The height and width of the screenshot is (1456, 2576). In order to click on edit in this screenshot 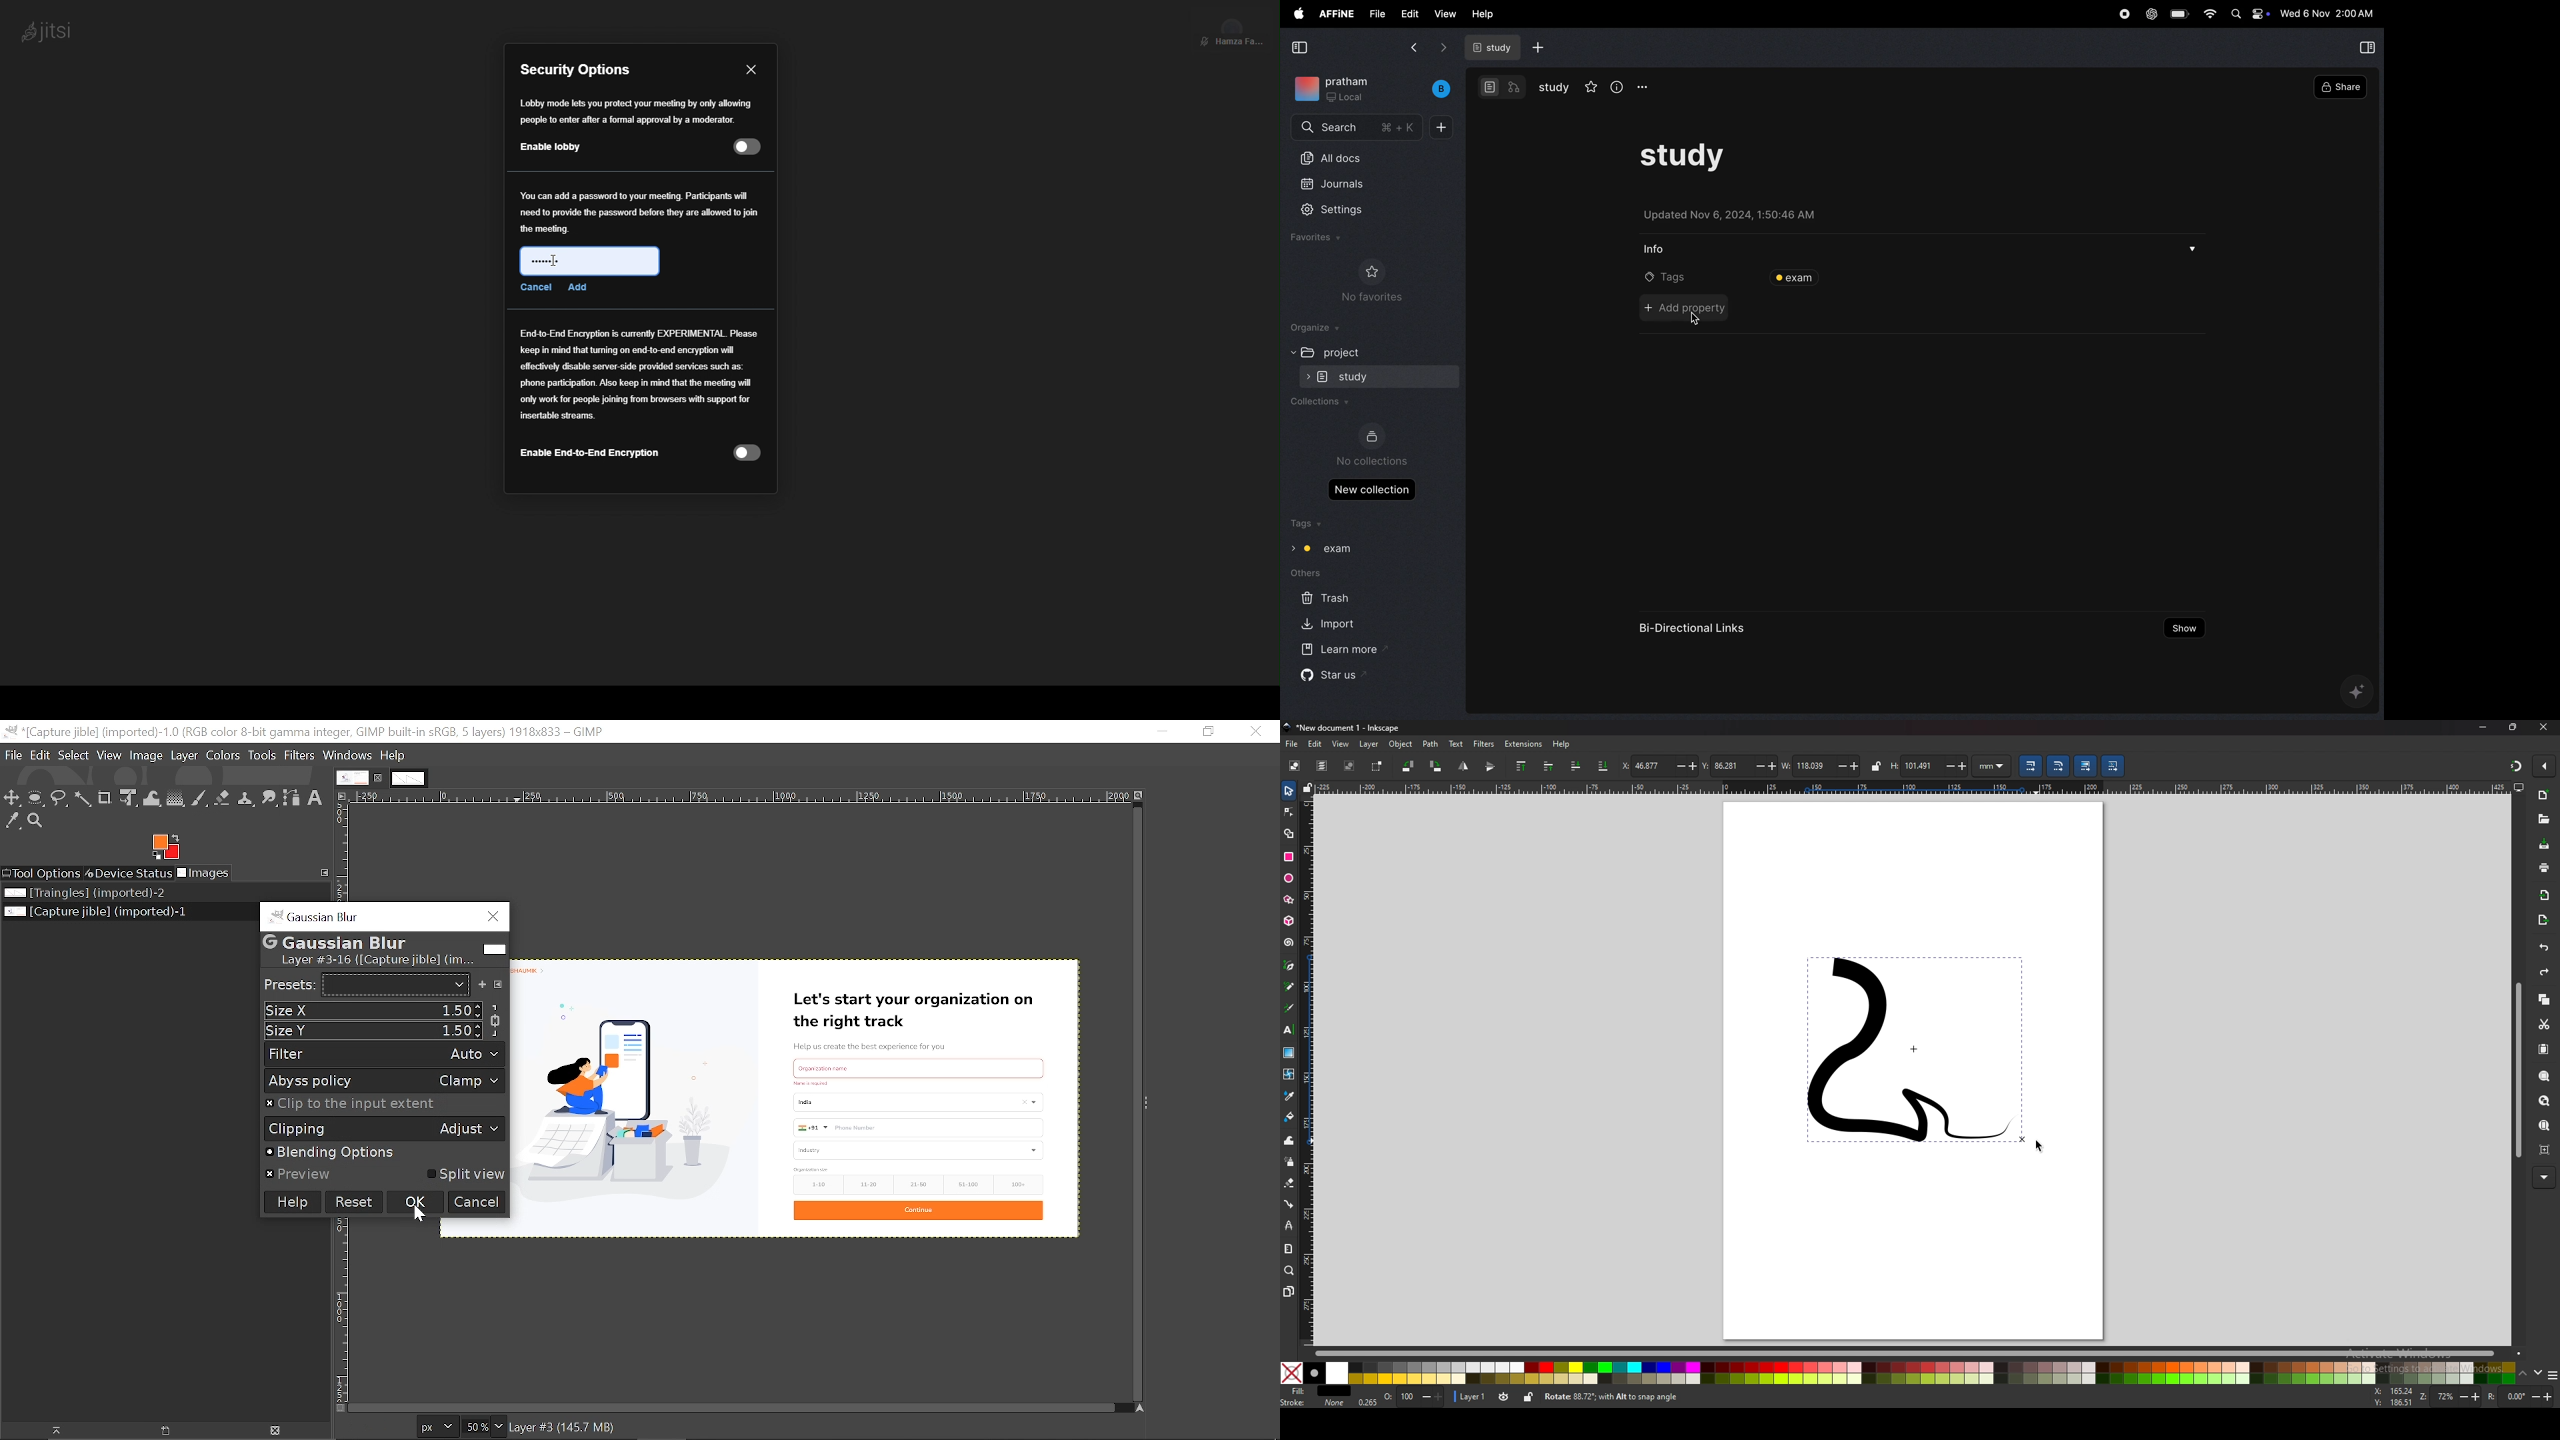, I will do `click(1315, 744)`.